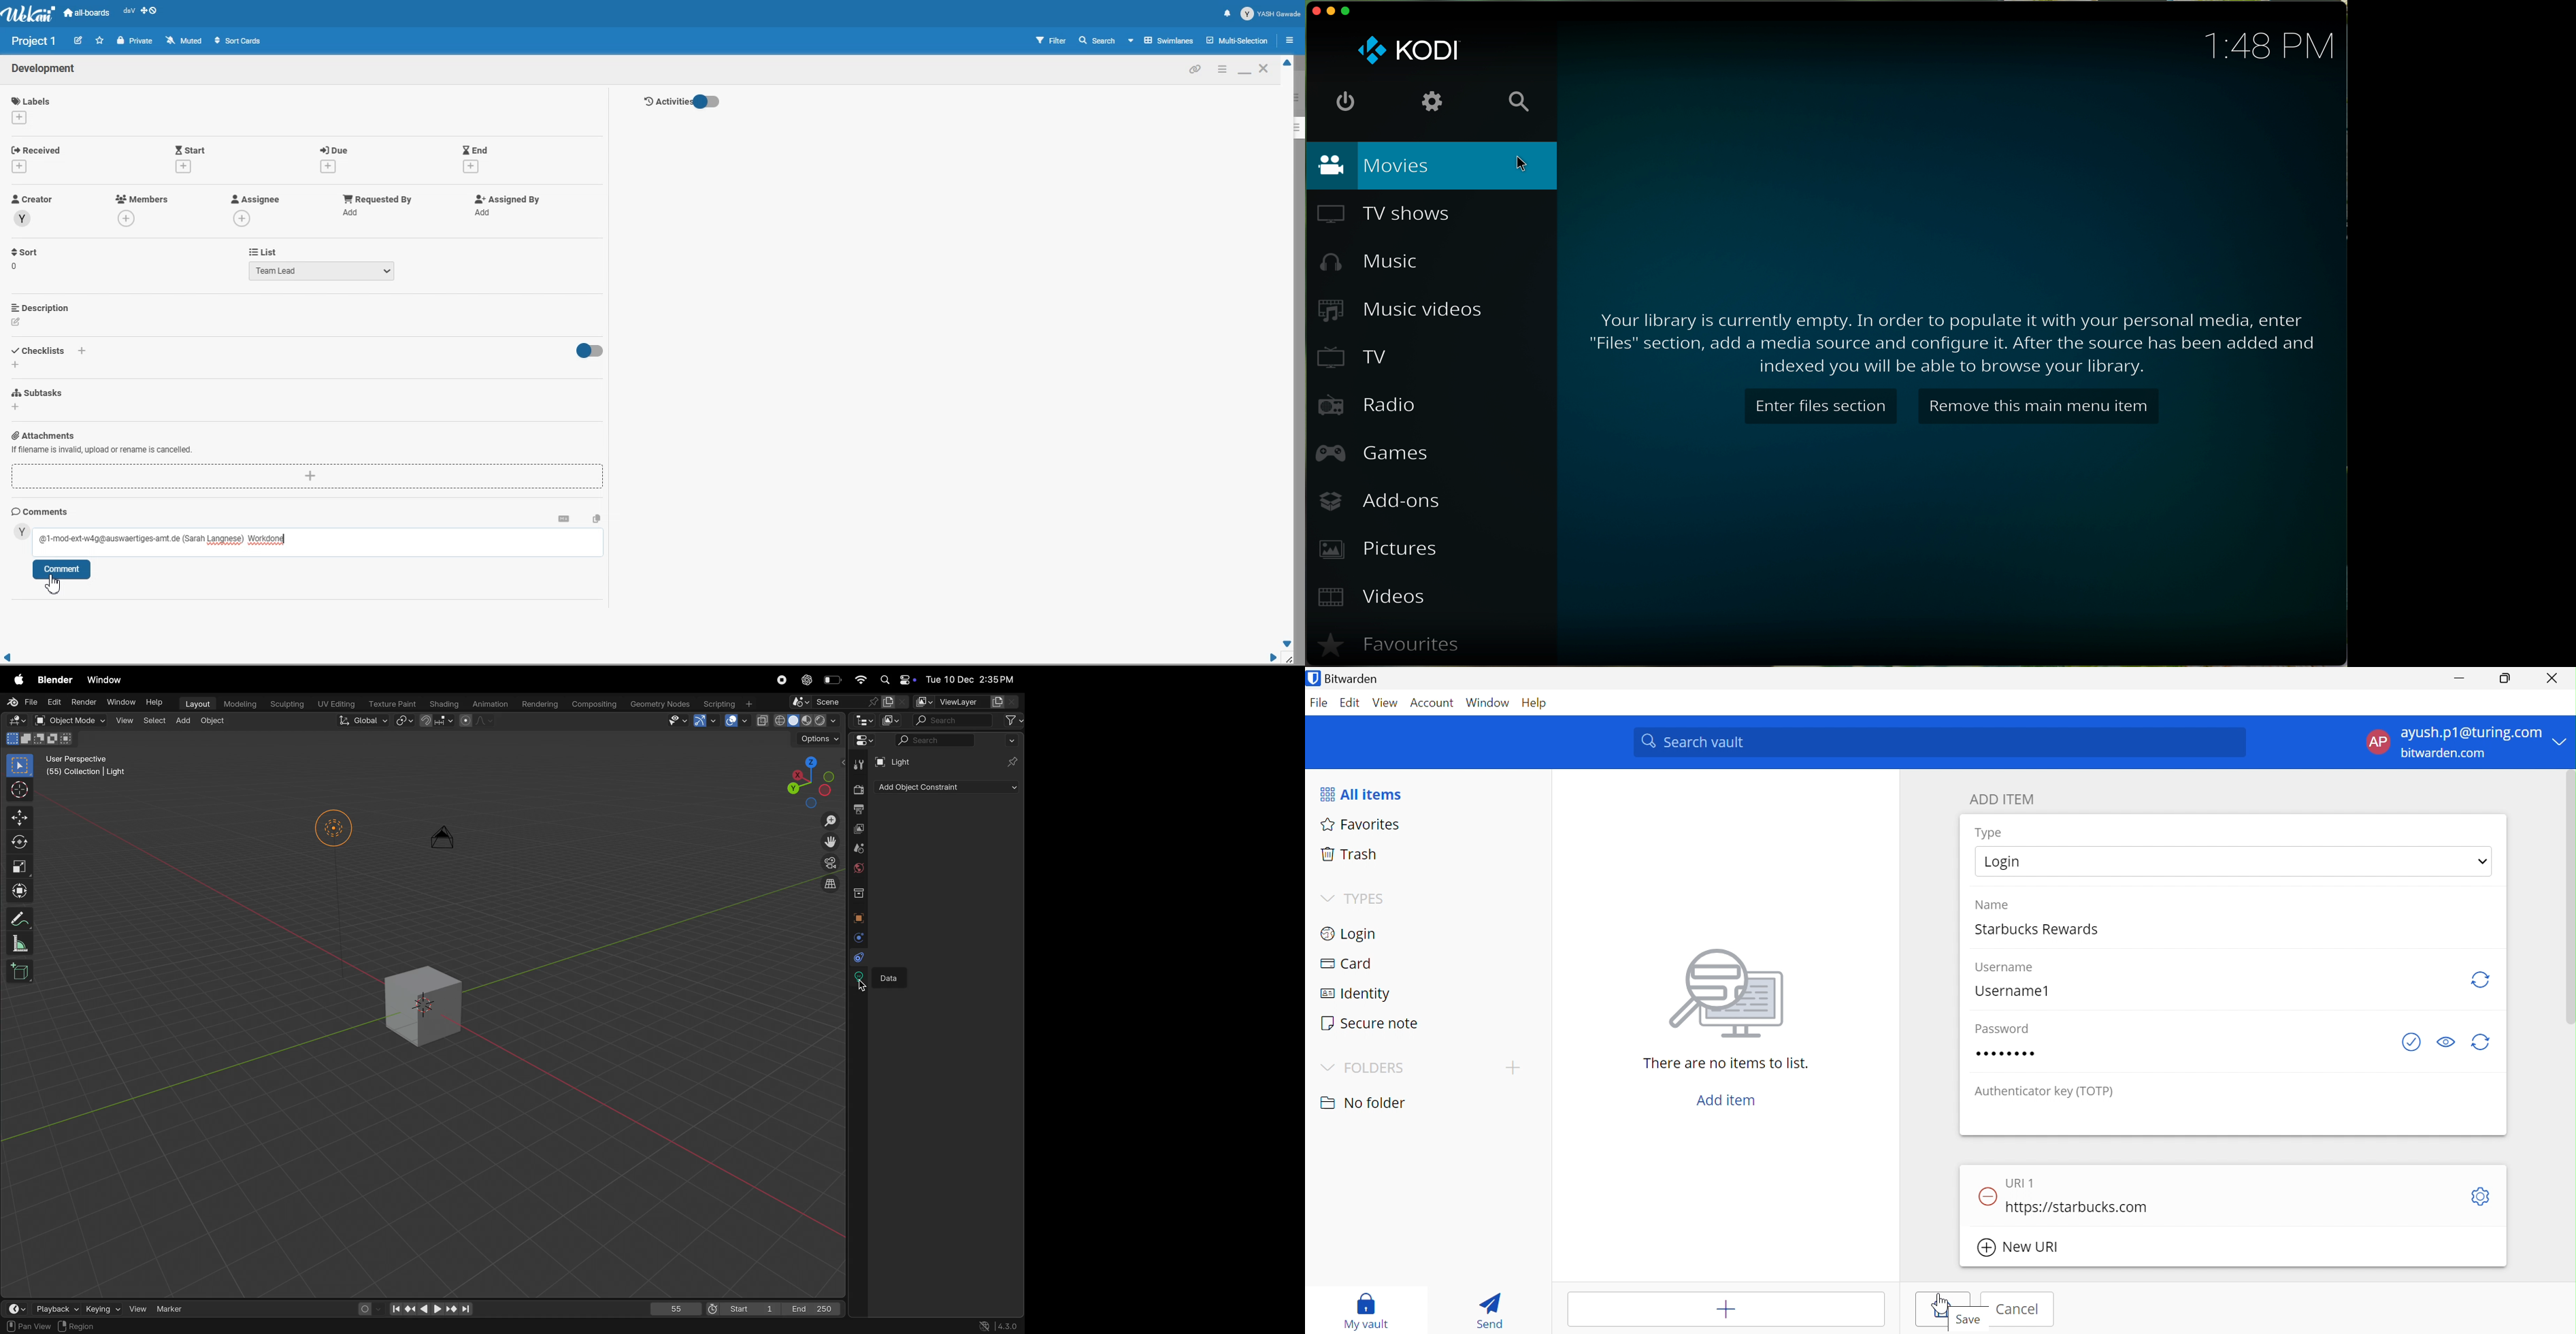 The width and height of the screenshot is (2576, 1344). Describe the element at coordinates (1374, 359) in the screenshot. I see `tv` at that location.